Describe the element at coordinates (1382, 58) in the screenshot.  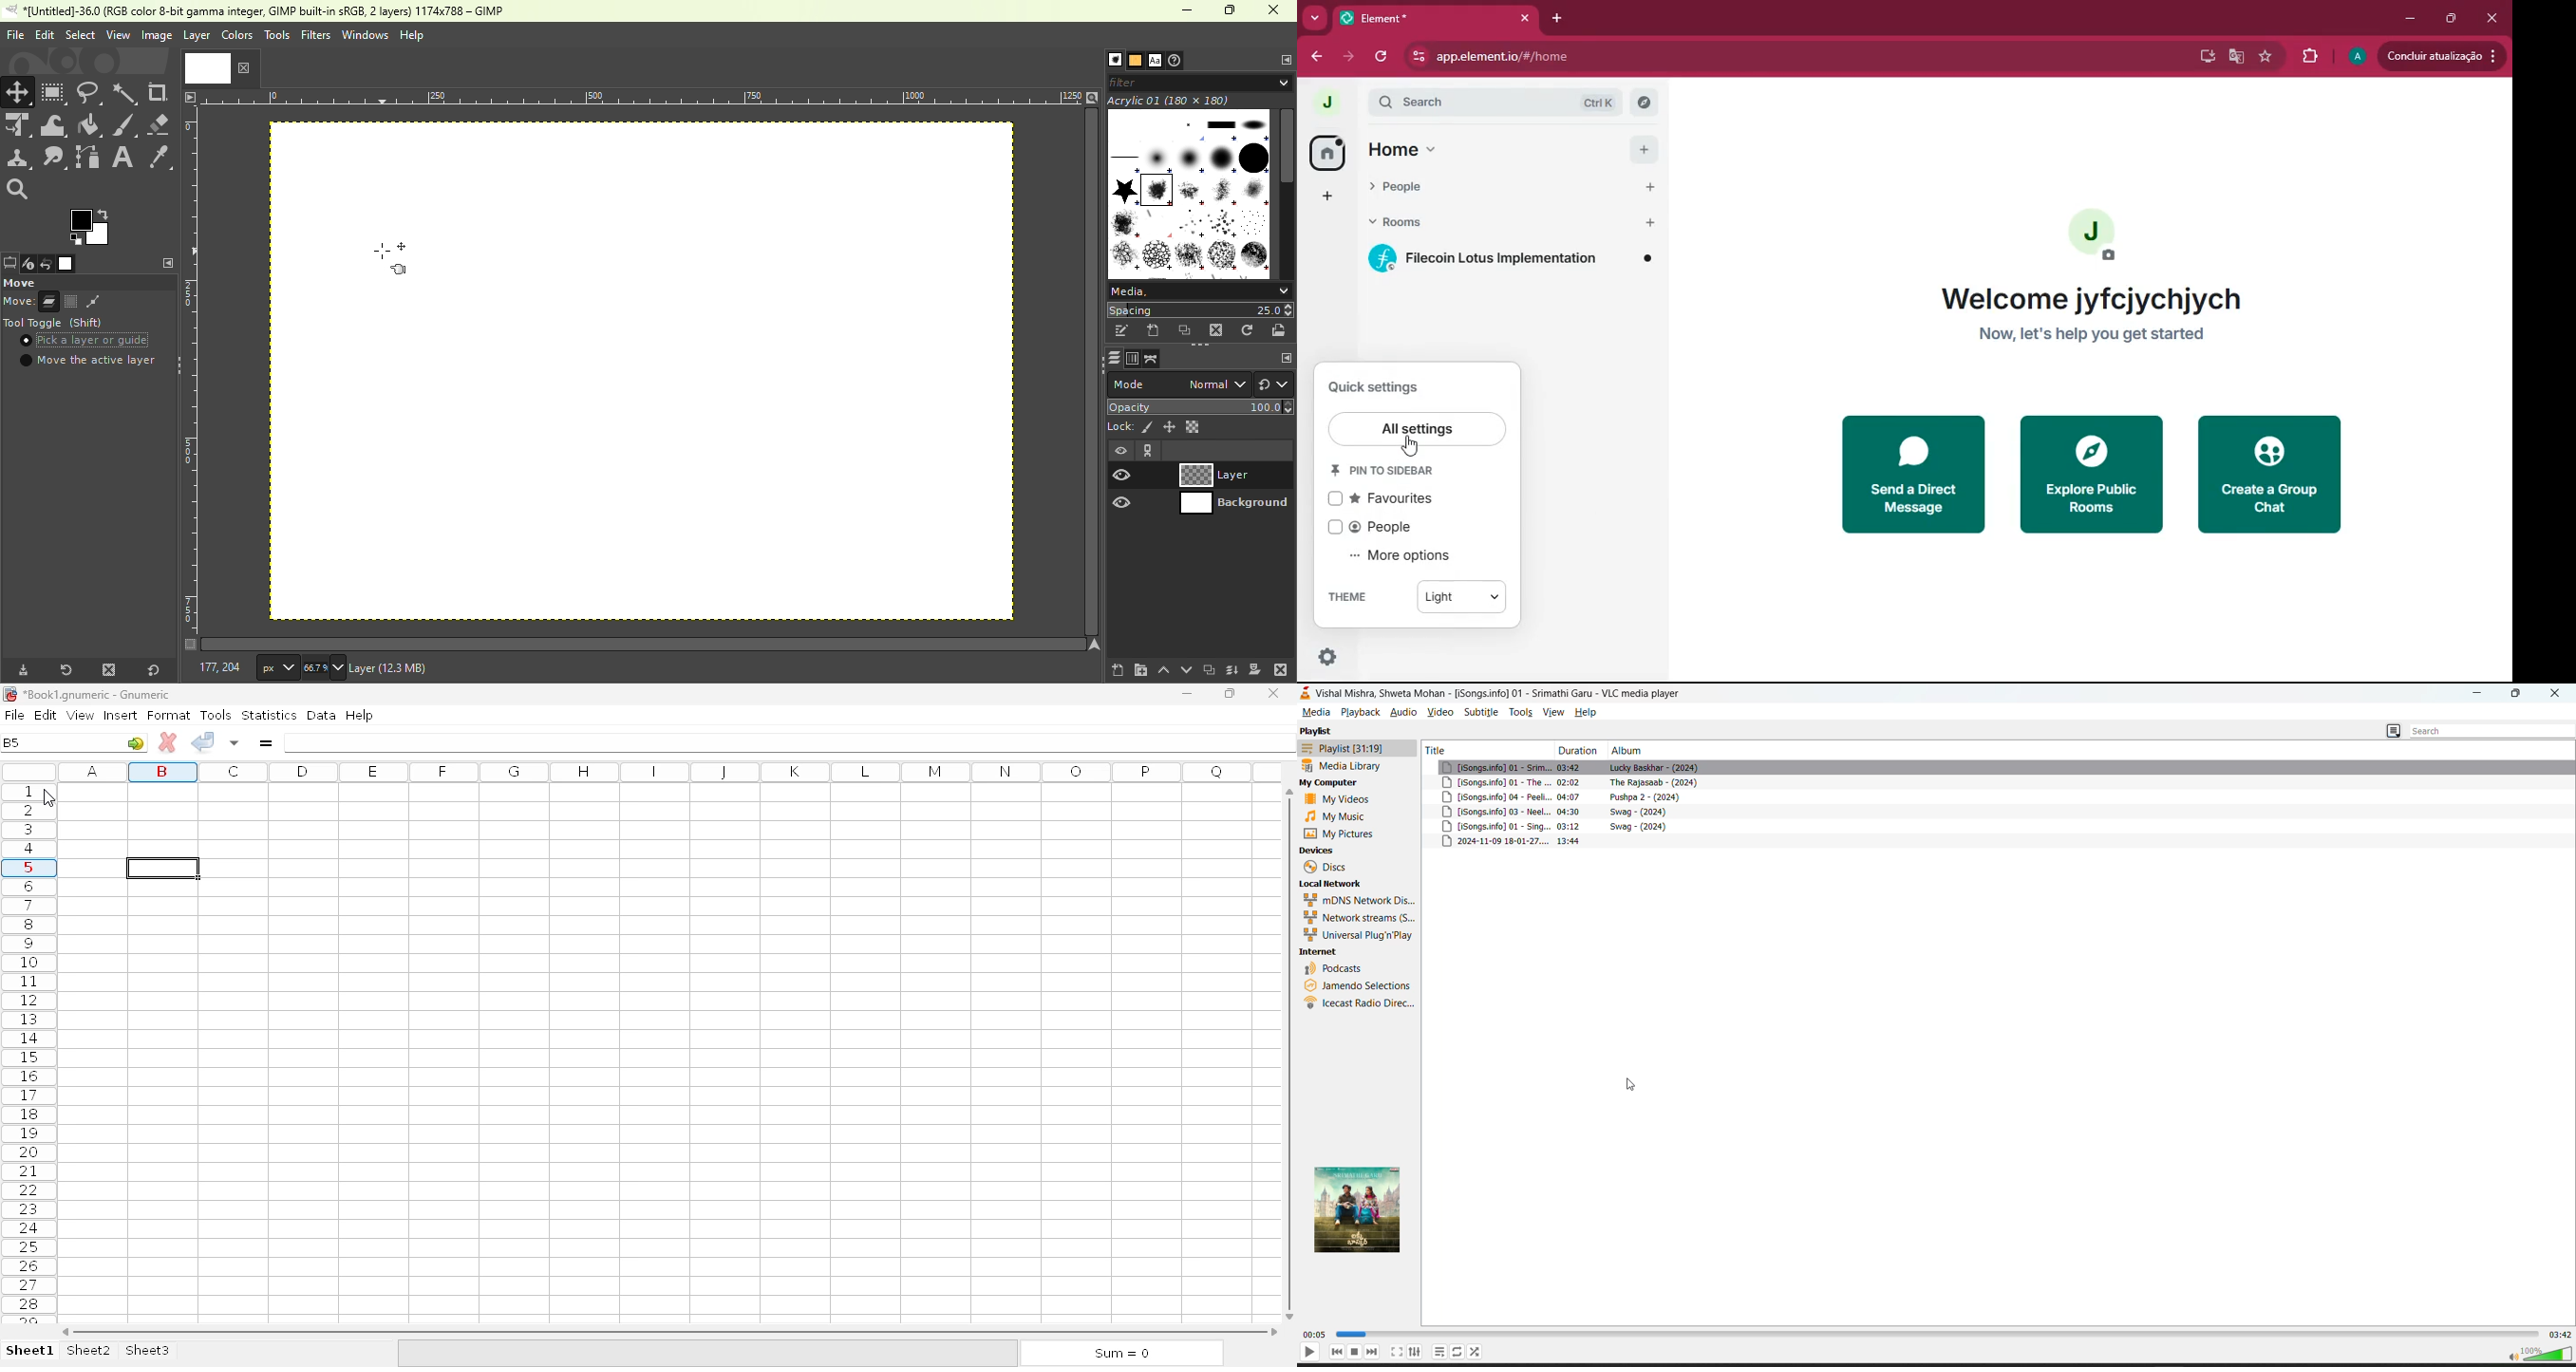
I see `refresh` at that location.